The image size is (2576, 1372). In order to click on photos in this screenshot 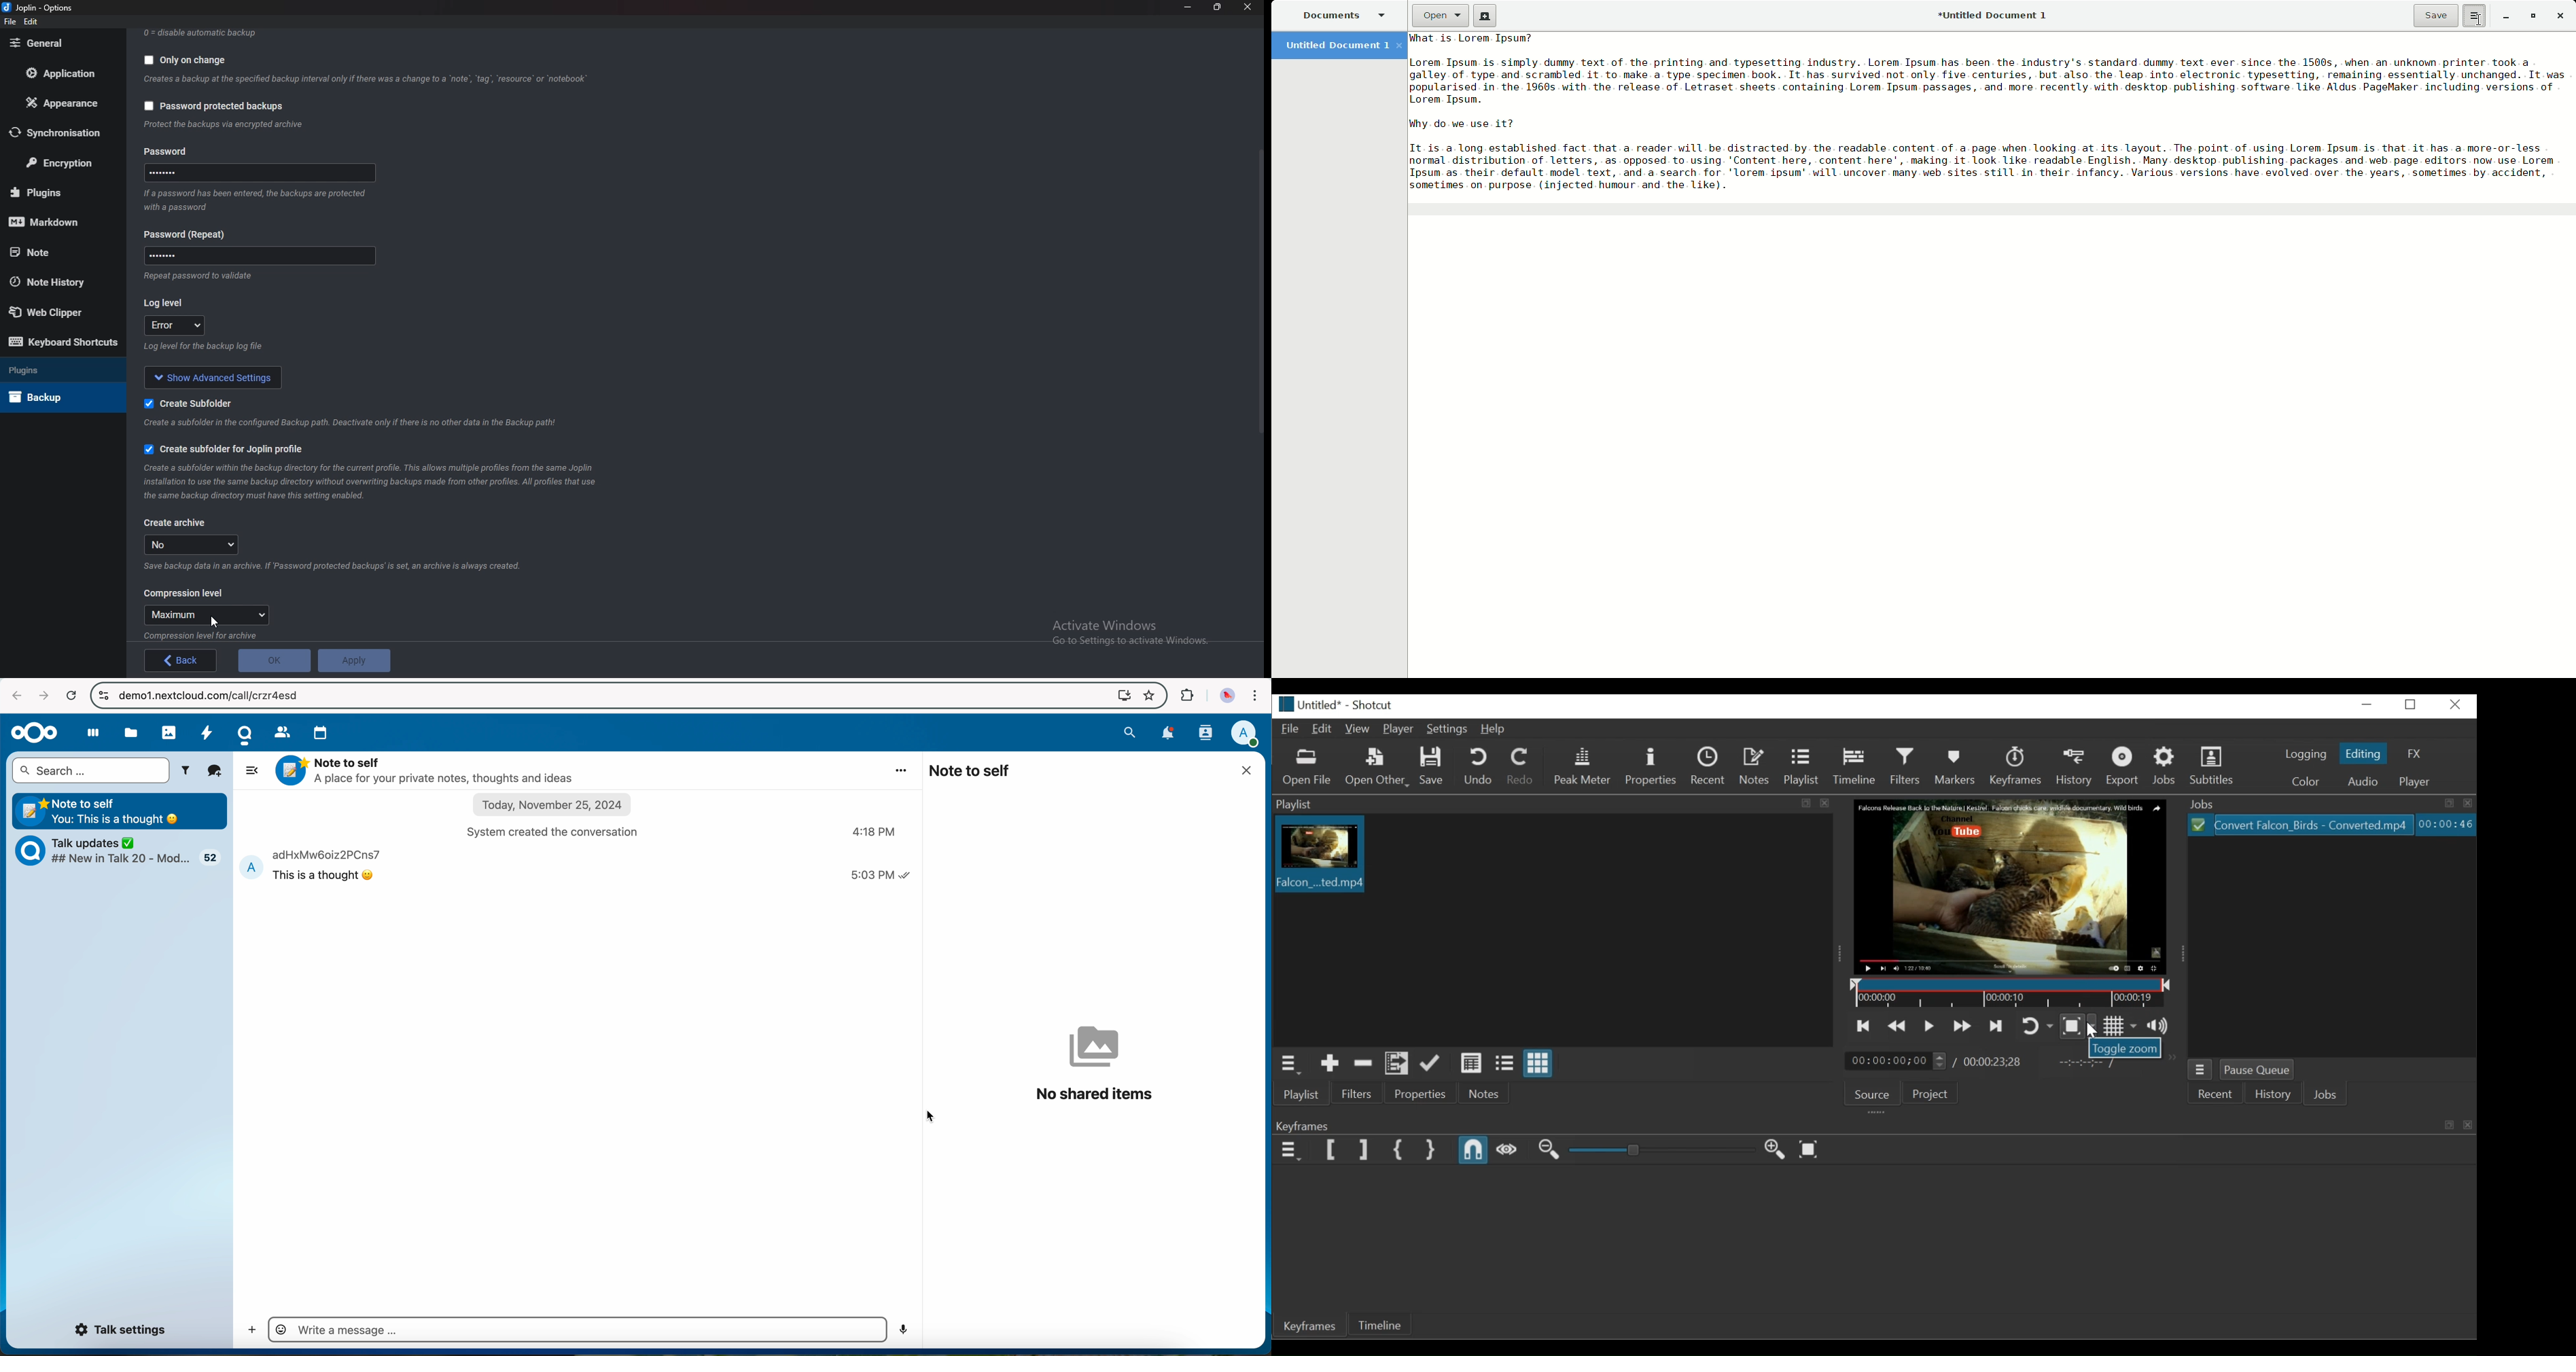, I will do `click(168, 731)`.